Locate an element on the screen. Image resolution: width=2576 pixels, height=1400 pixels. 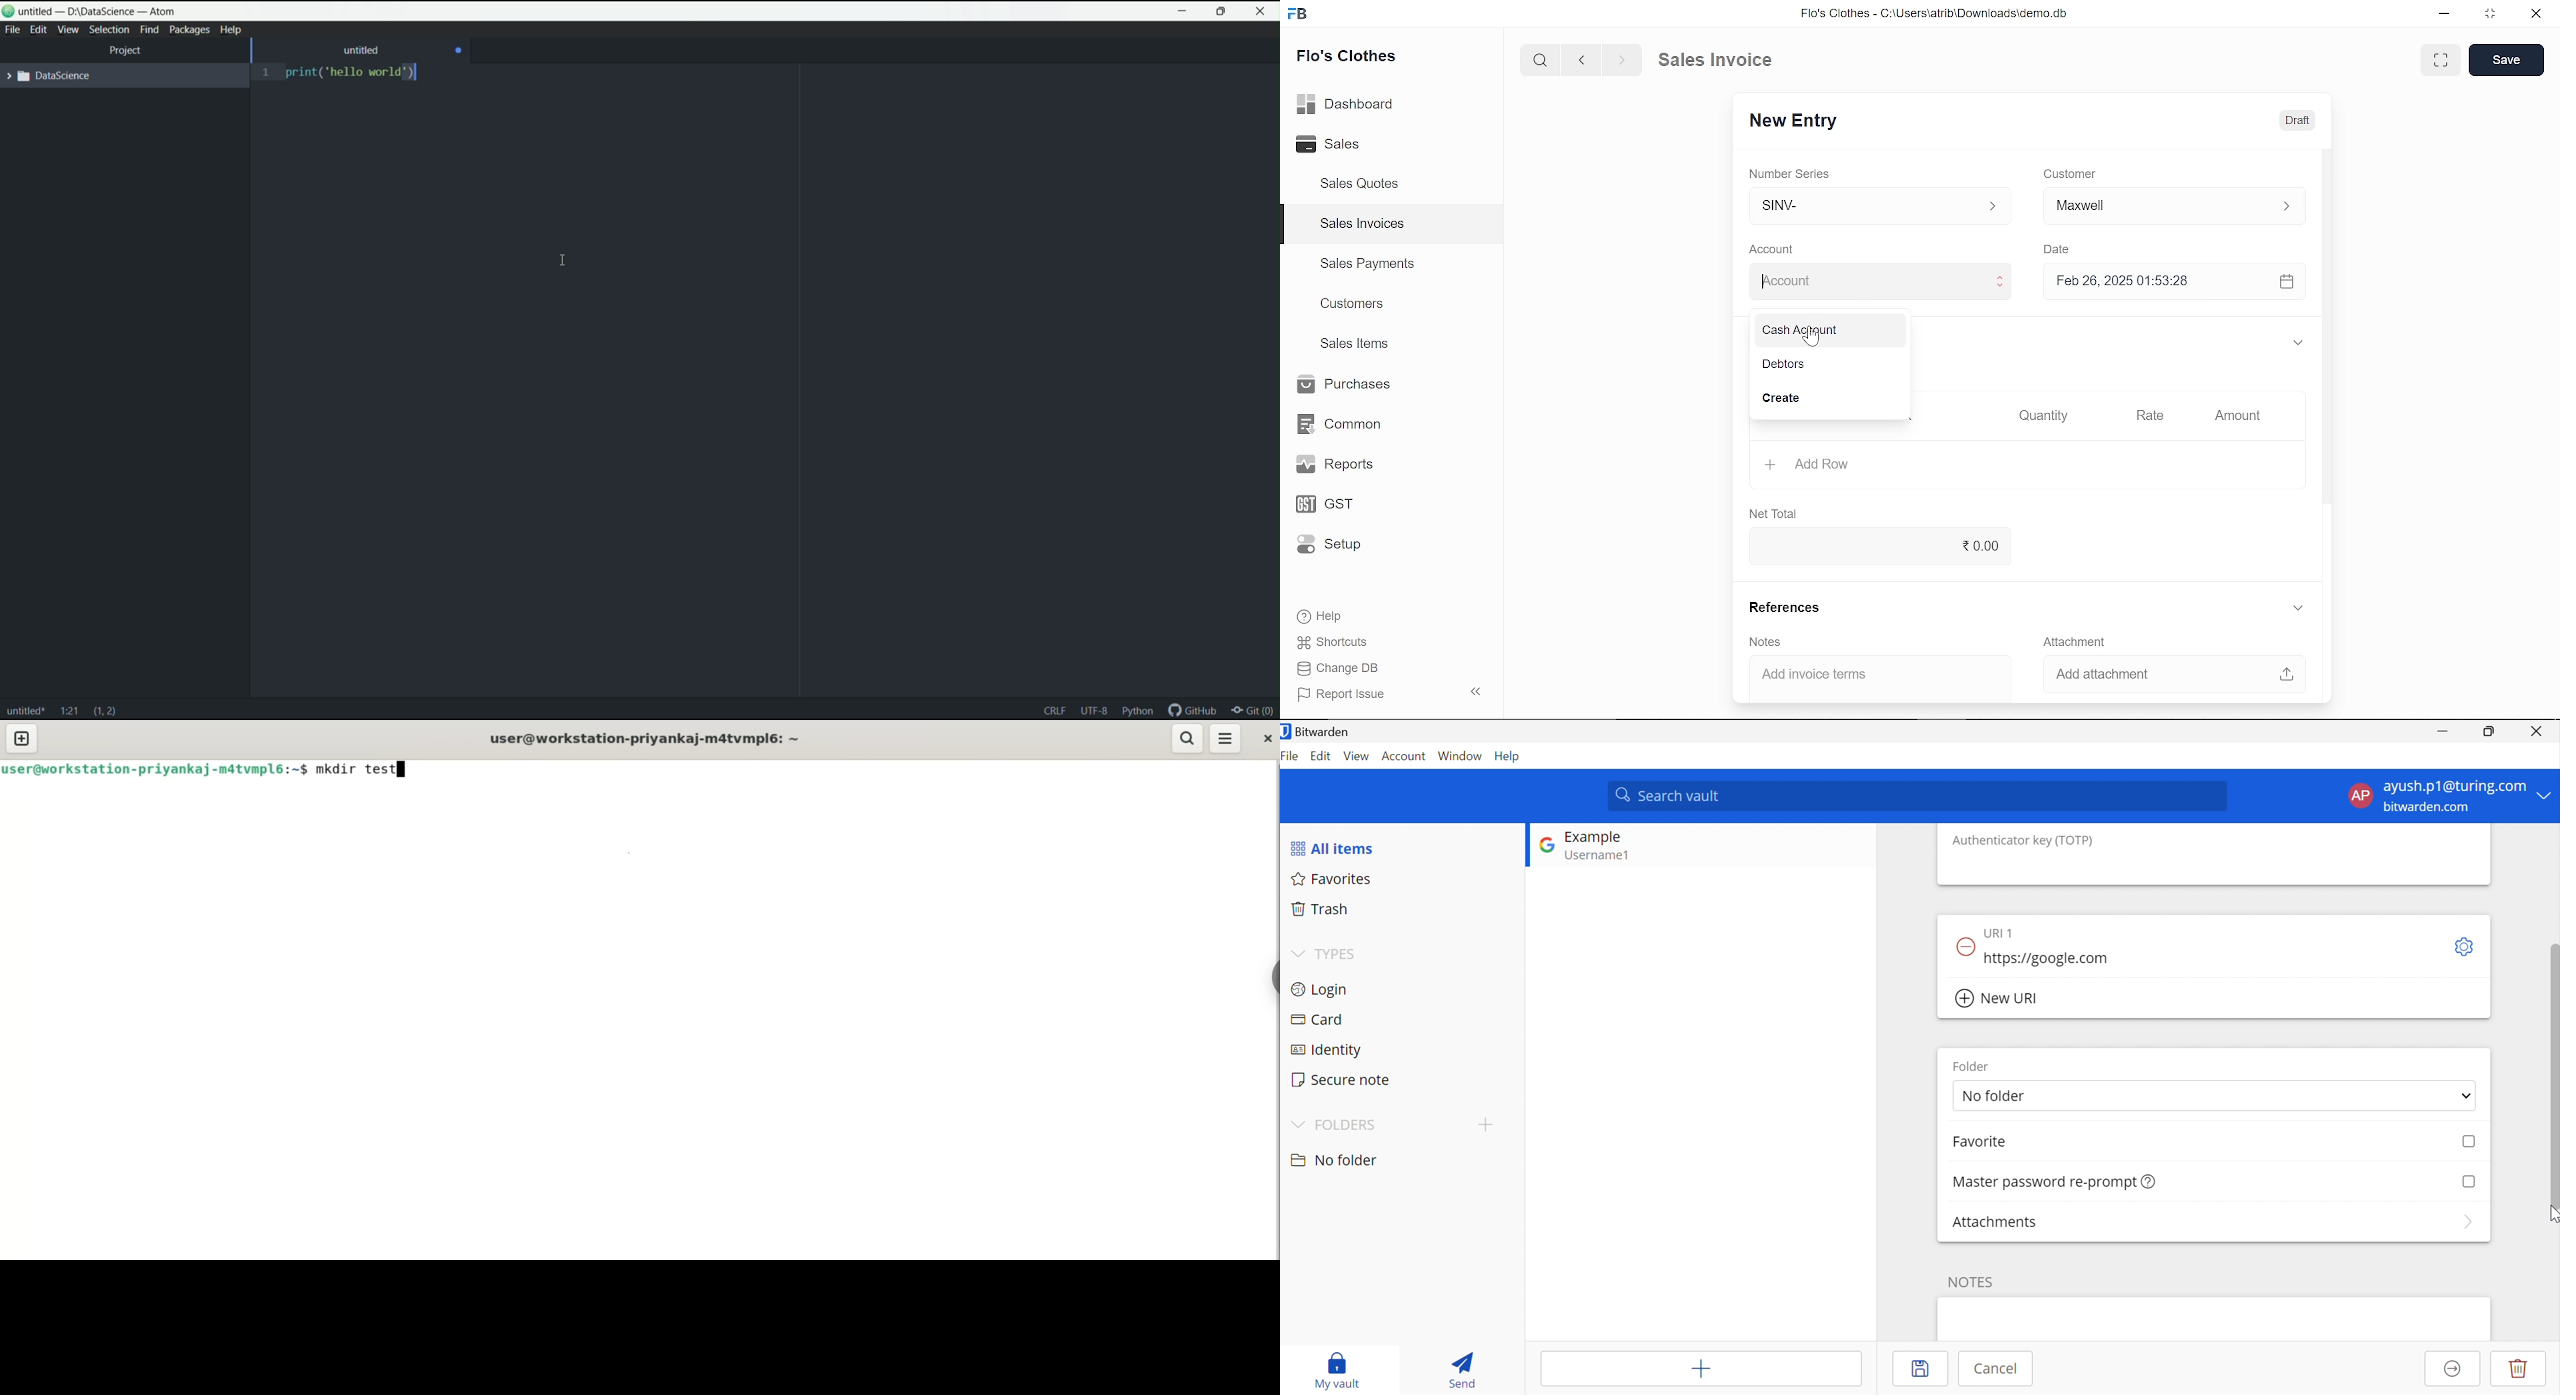
previous is located at coordinates (1582, 59).